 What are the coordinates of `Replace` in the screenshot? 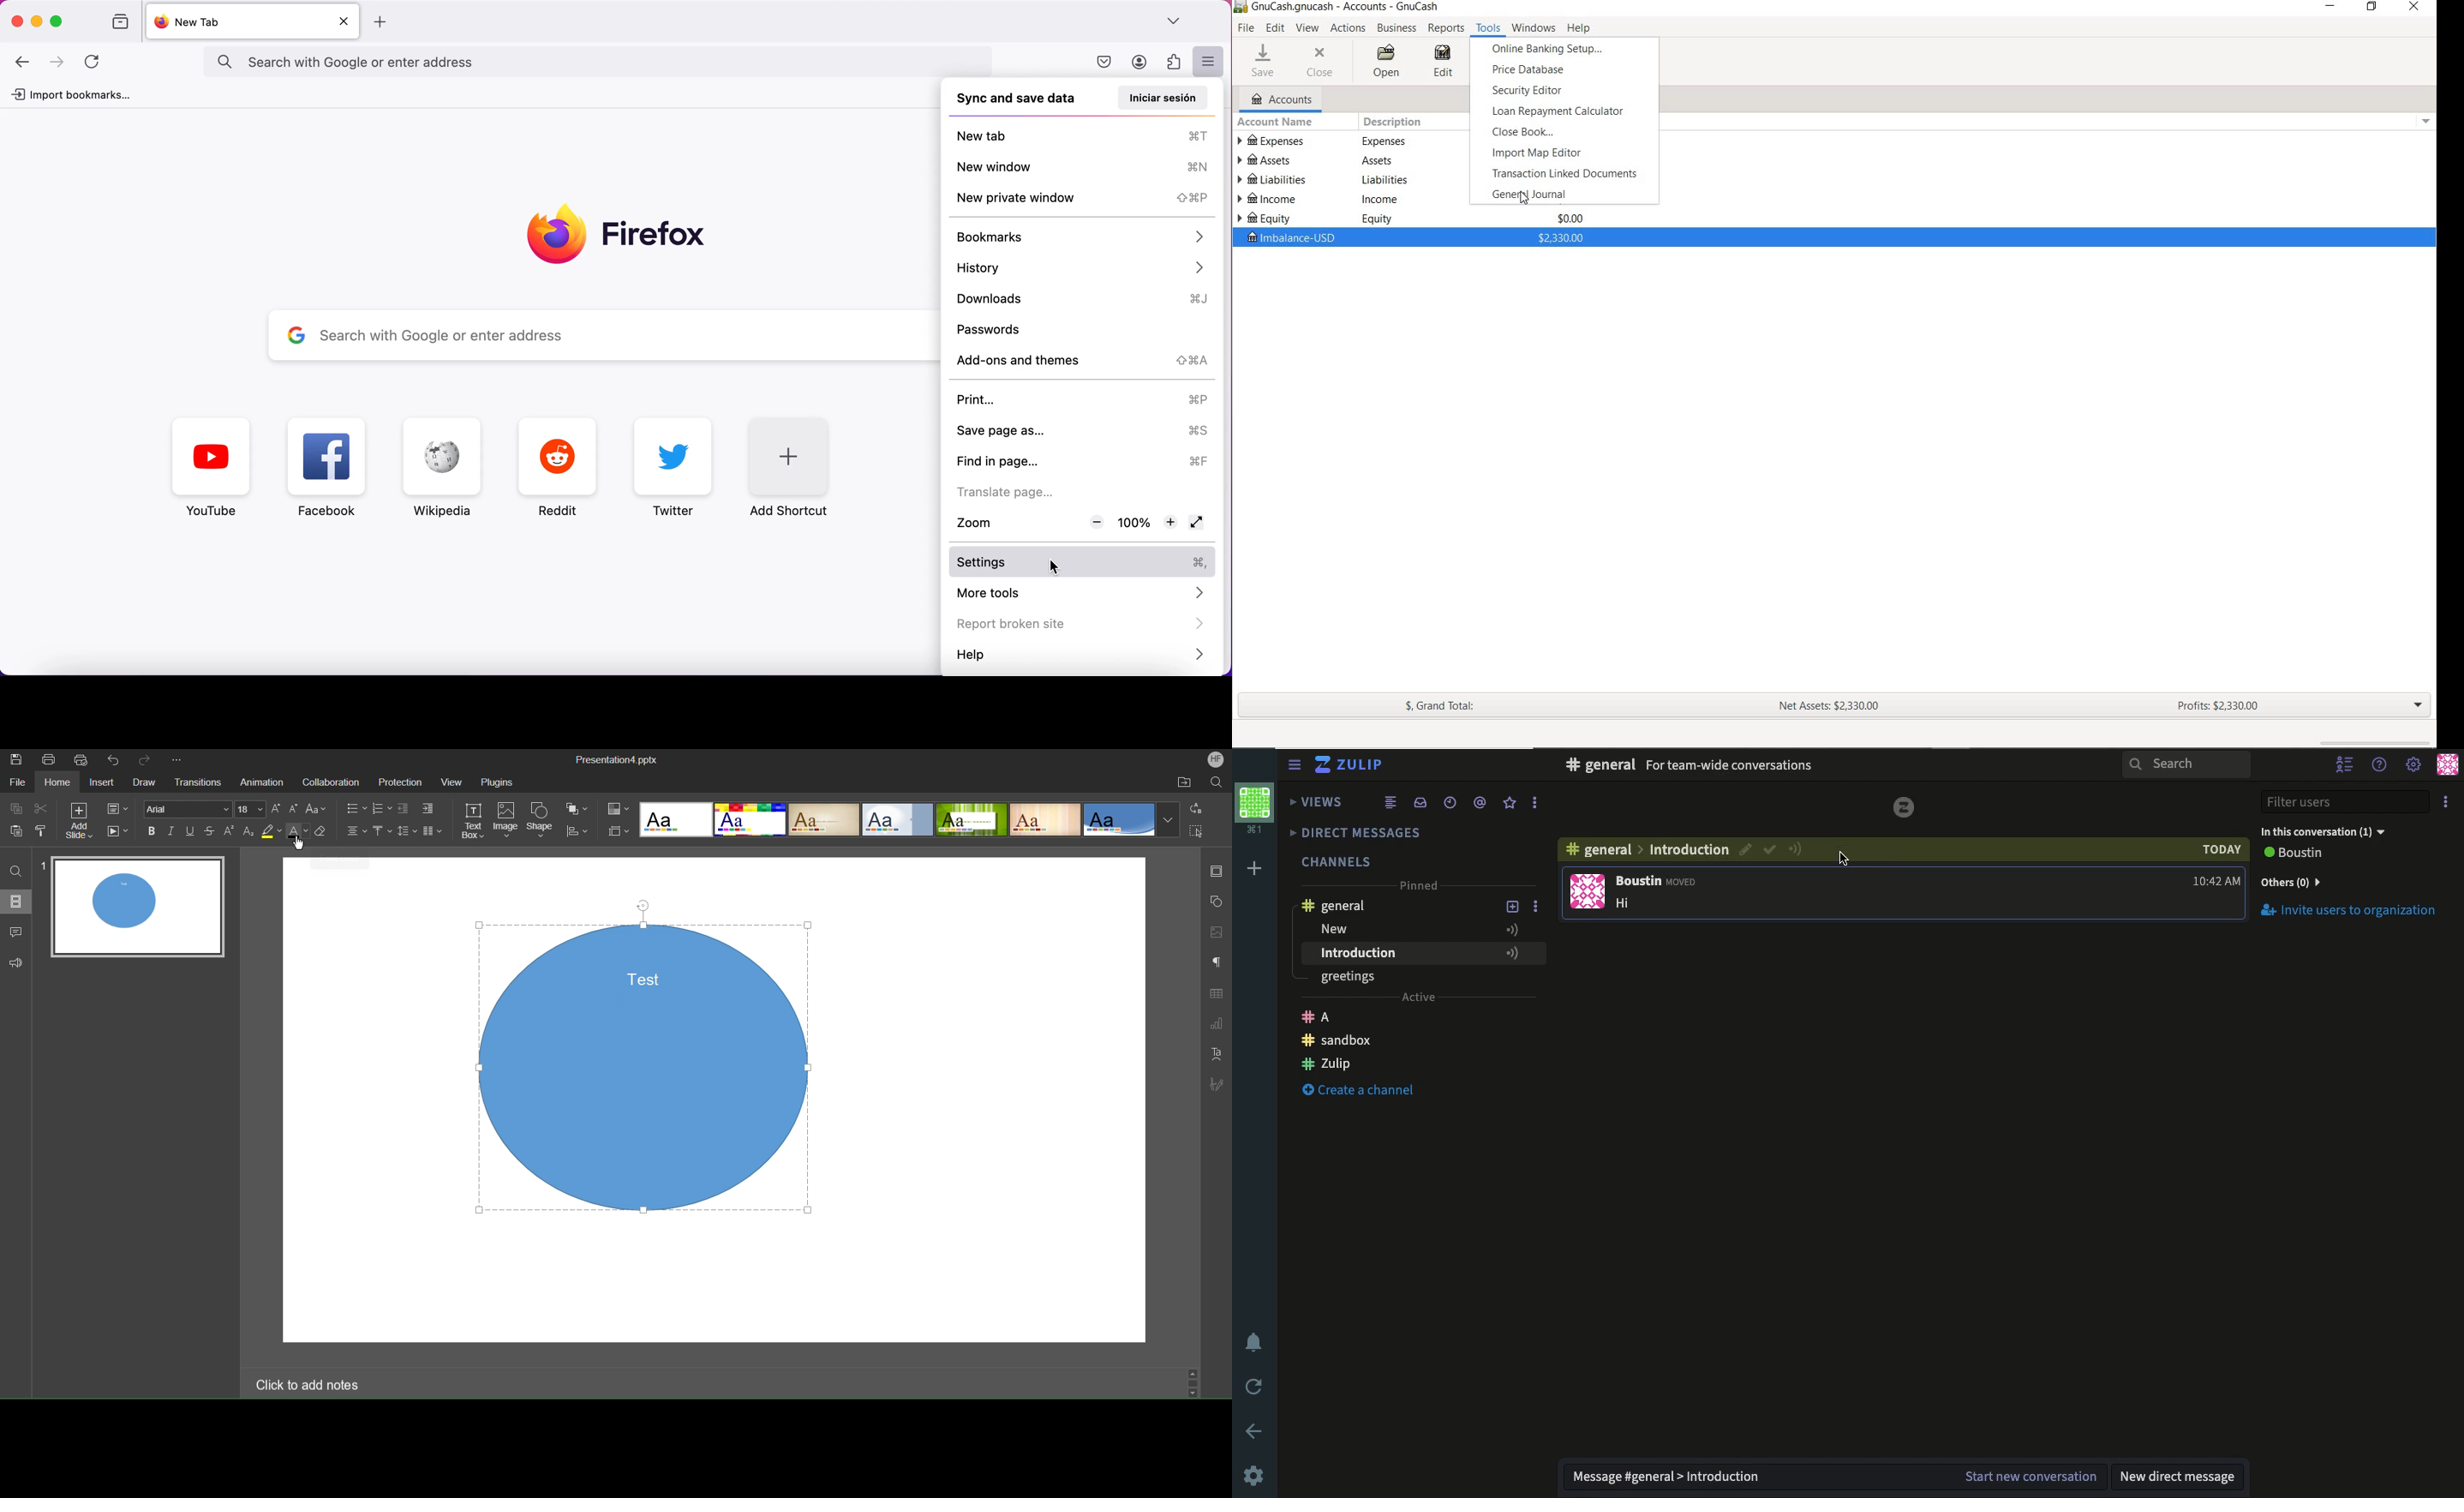 It's located at (1197, 807).